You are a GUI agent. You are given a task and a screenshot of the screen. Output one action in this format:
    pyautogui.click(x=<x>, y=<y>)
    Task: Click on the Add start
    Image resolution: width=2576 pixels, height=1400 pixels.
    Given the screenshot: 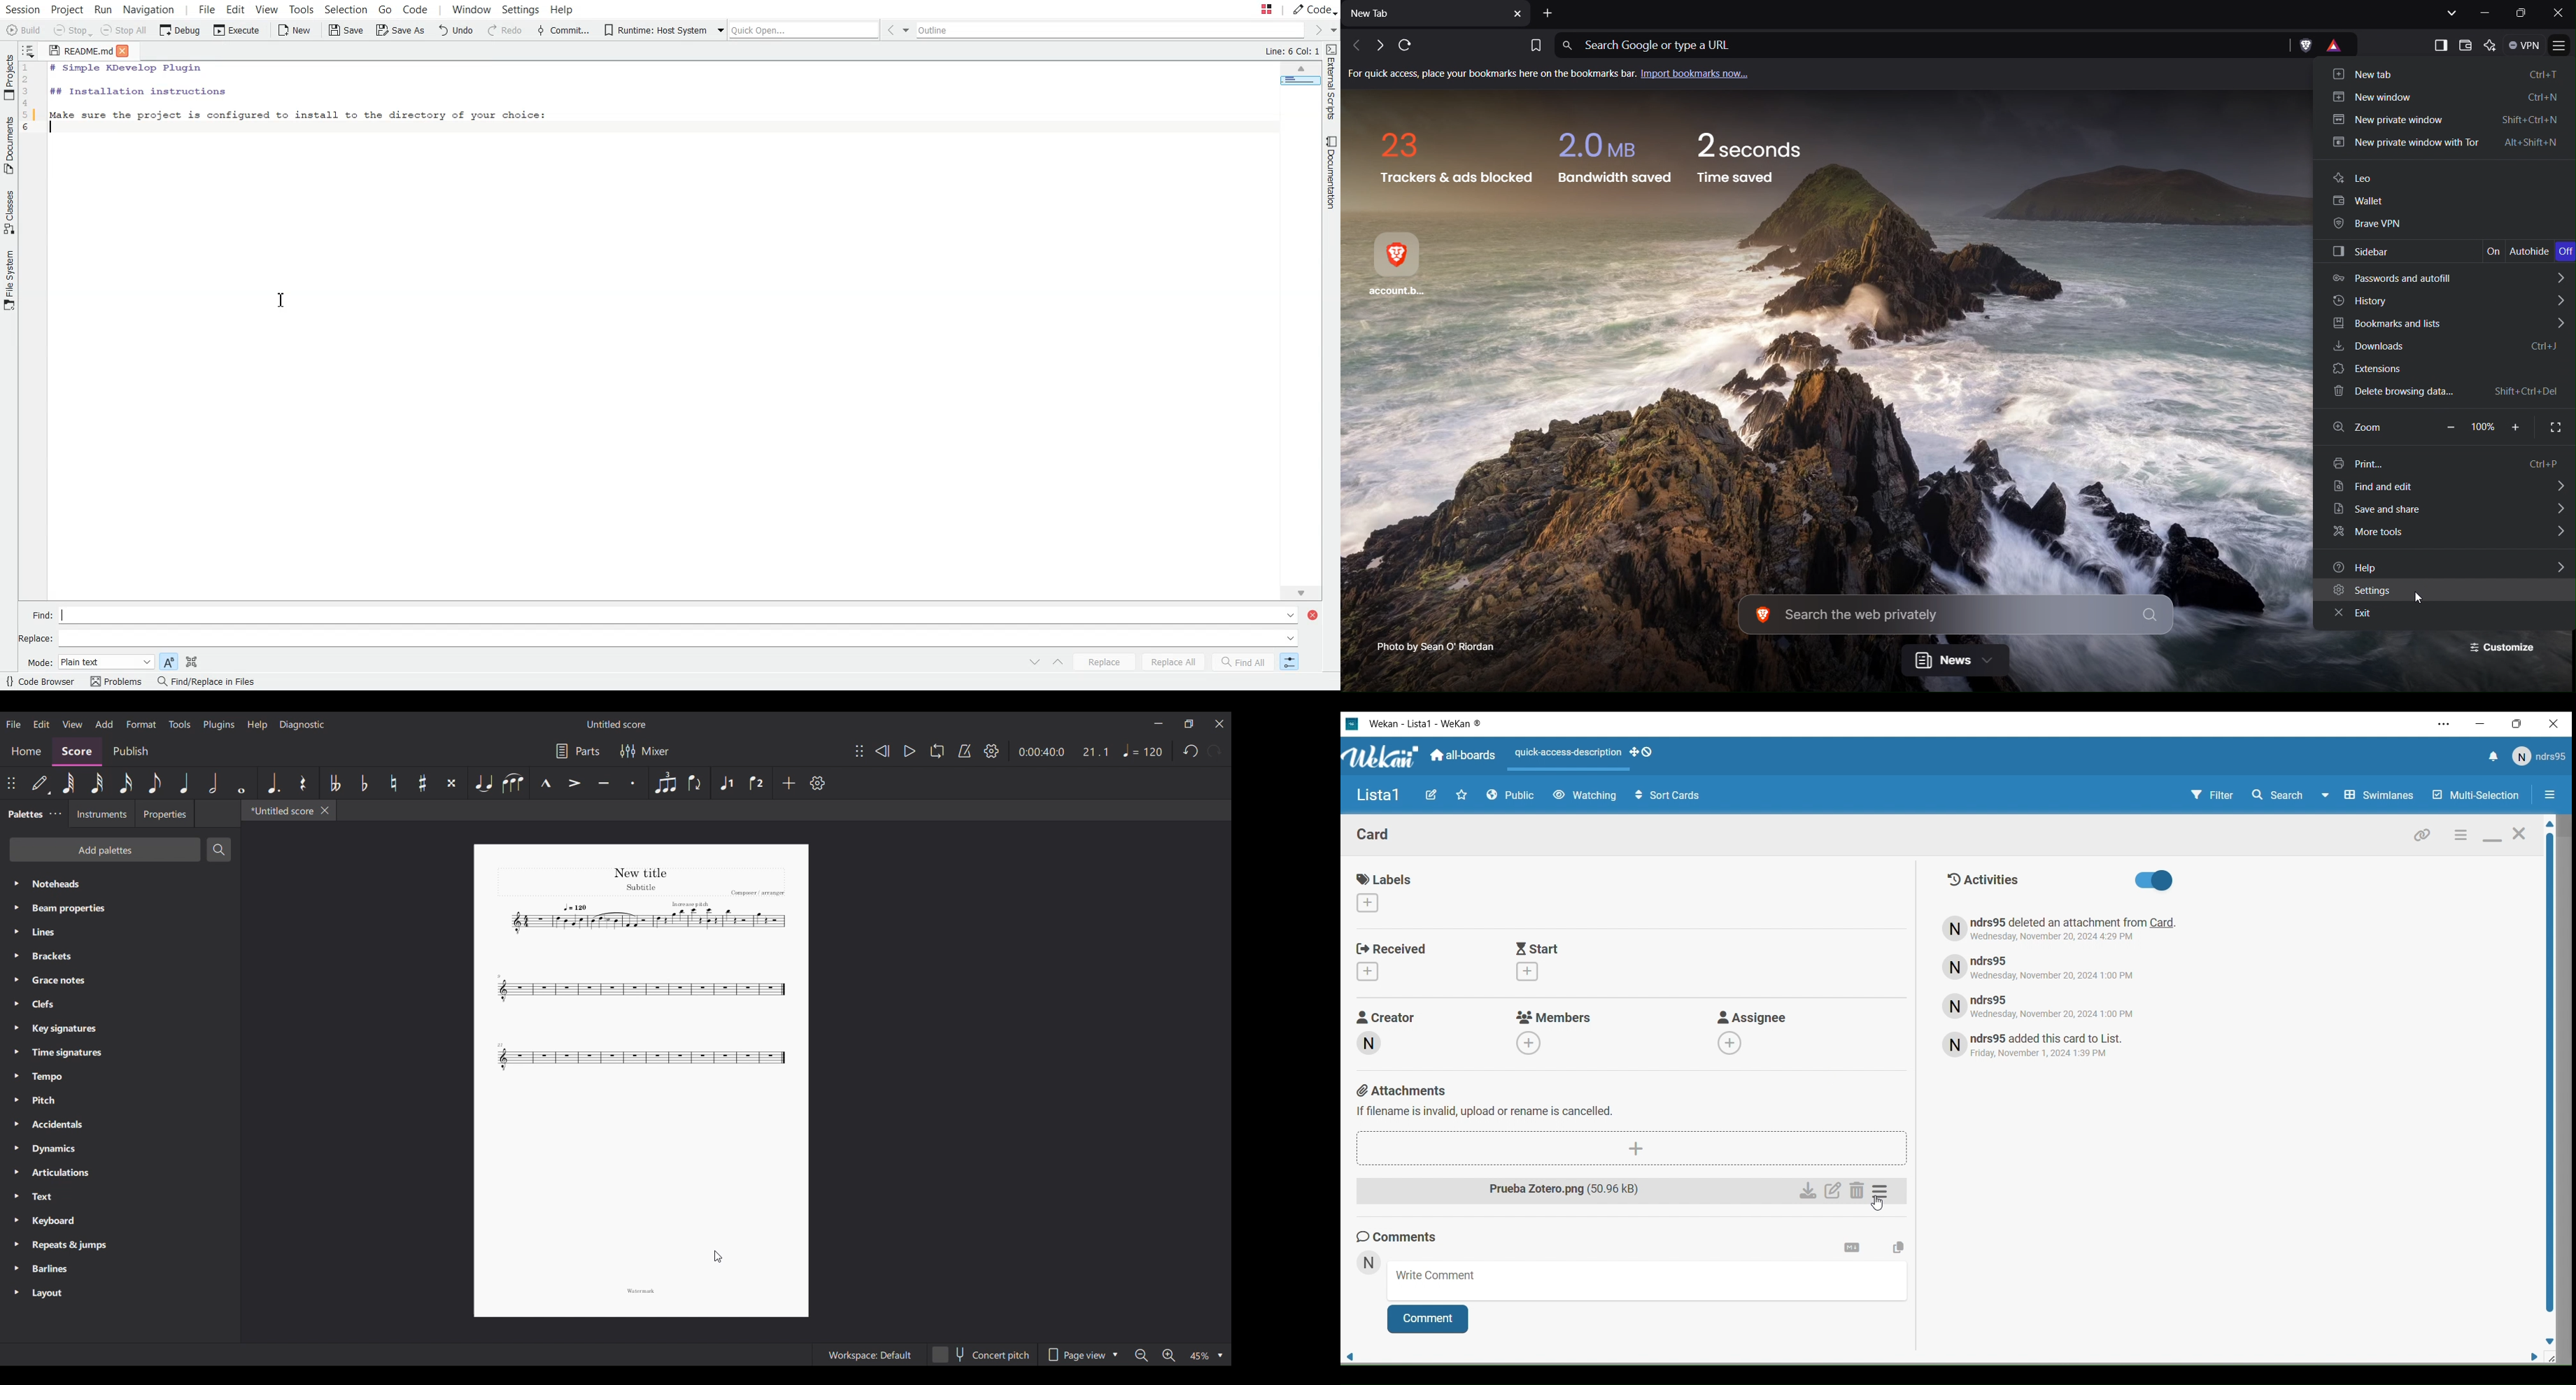 What is the action you would take?
    pyautogui.click(x=1527, y=971)
    